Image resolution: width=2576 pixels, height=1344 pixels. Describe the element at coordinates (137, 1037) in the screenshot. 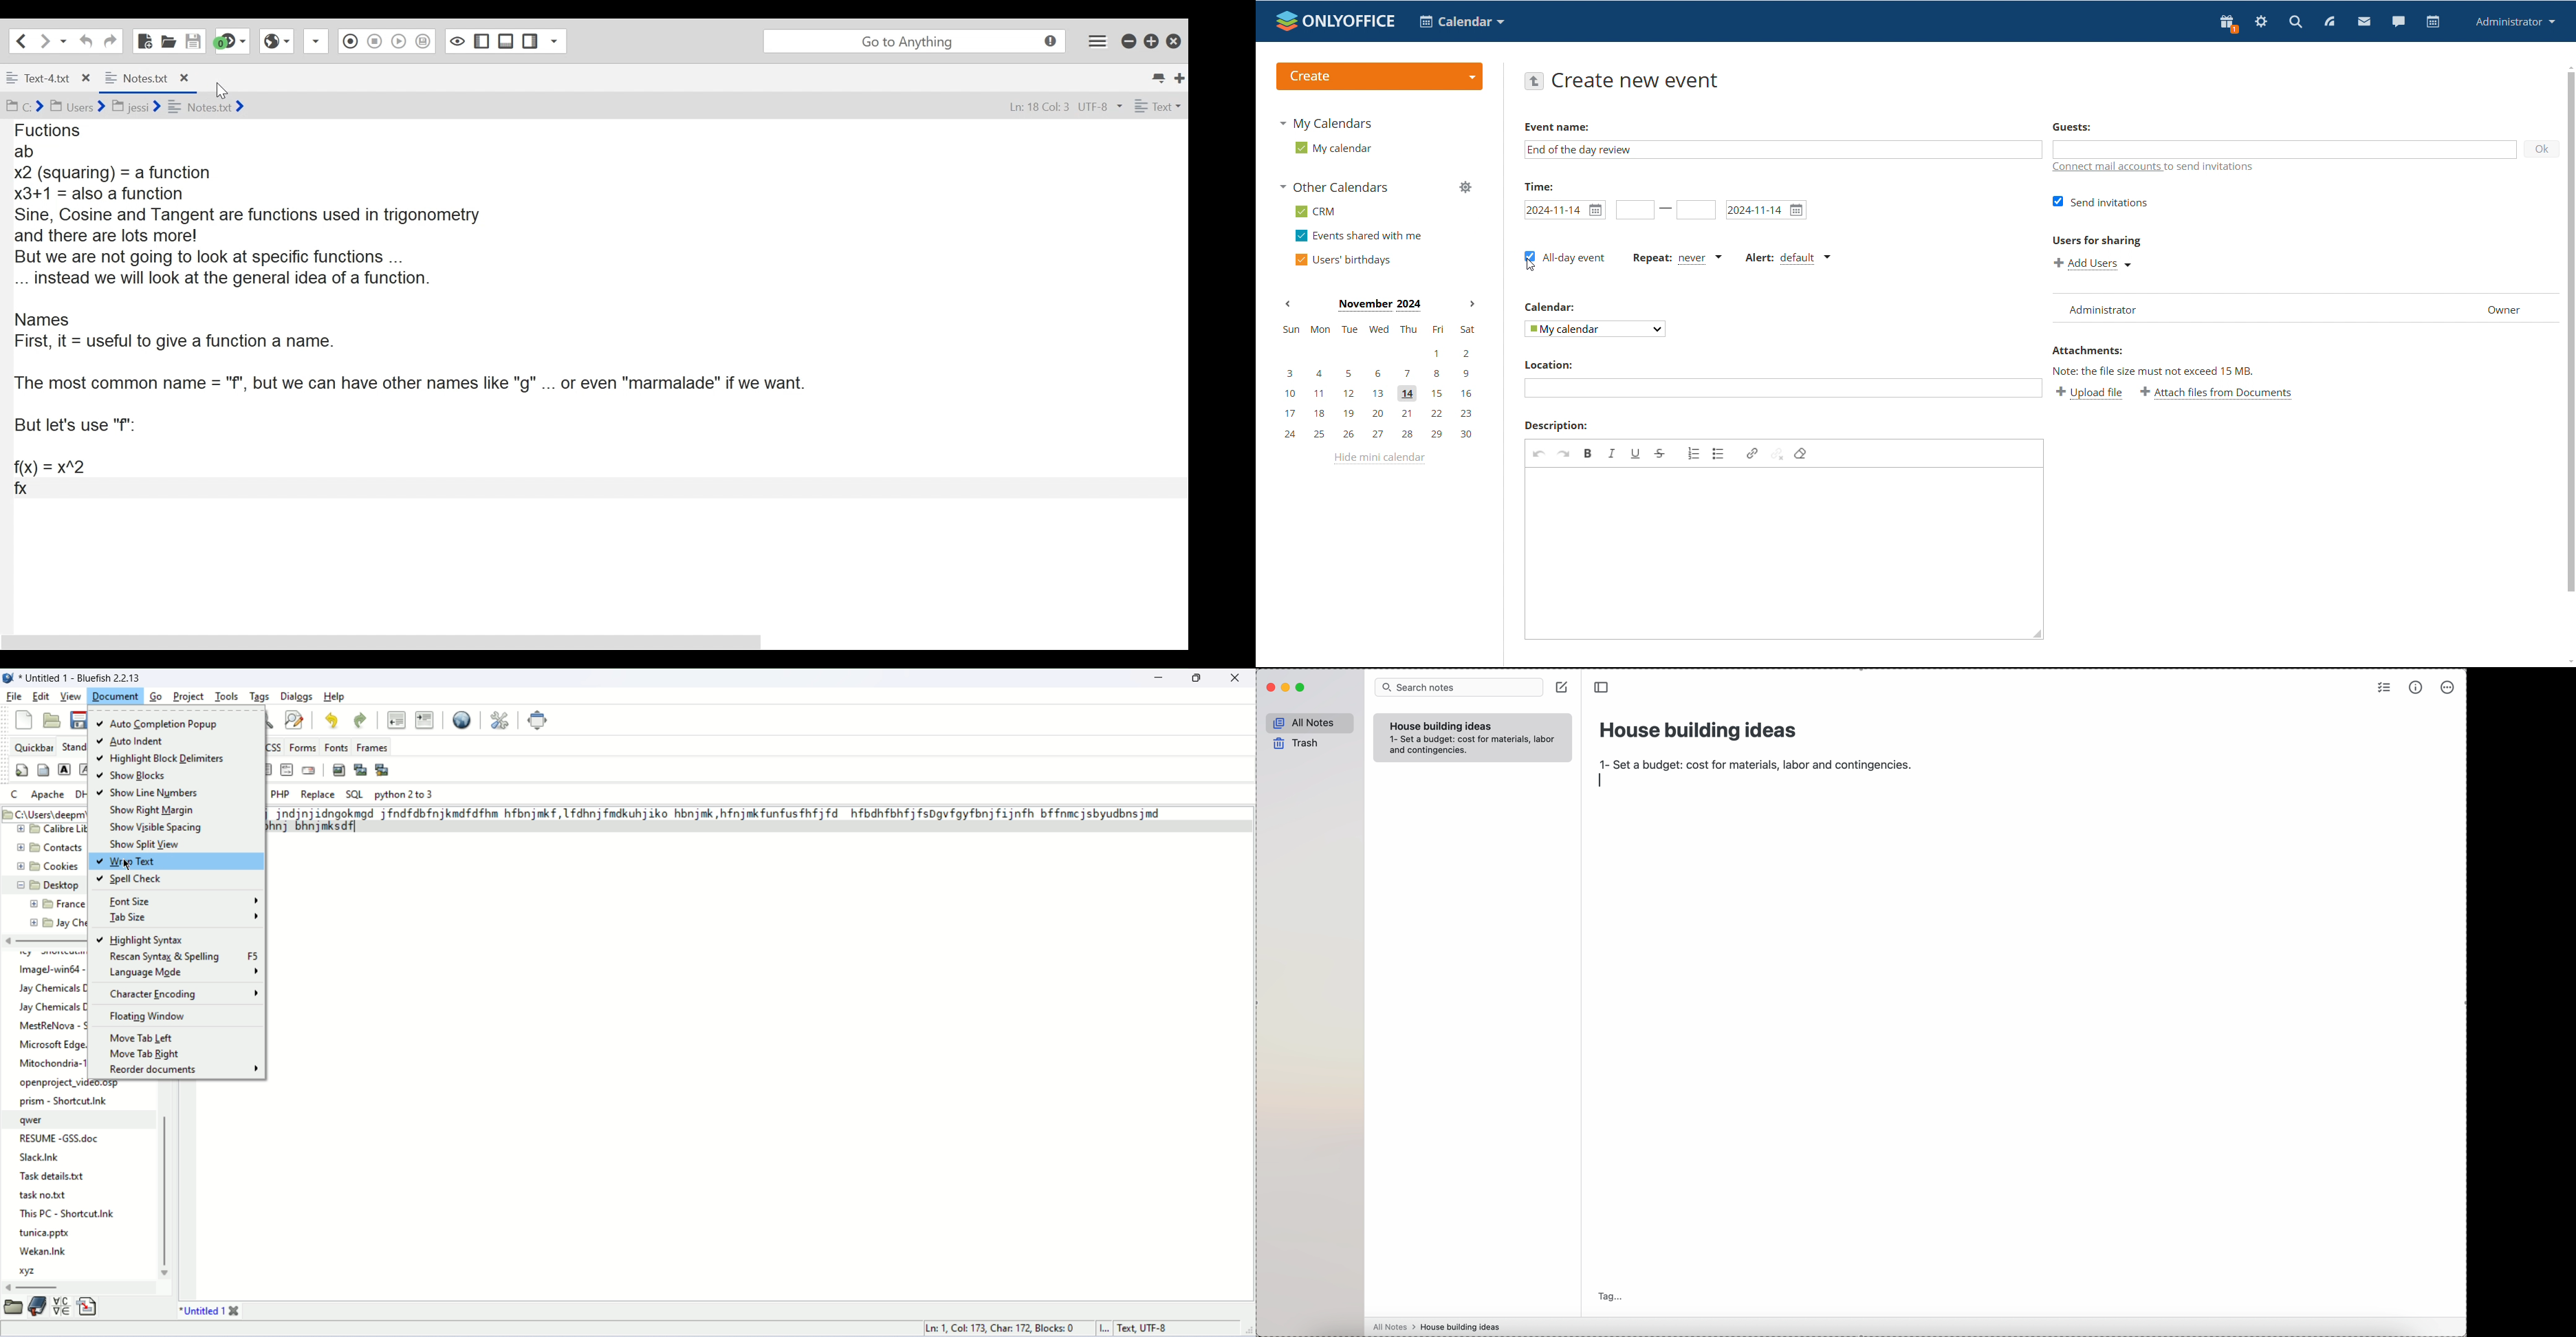

I see `move tab left` at that location.